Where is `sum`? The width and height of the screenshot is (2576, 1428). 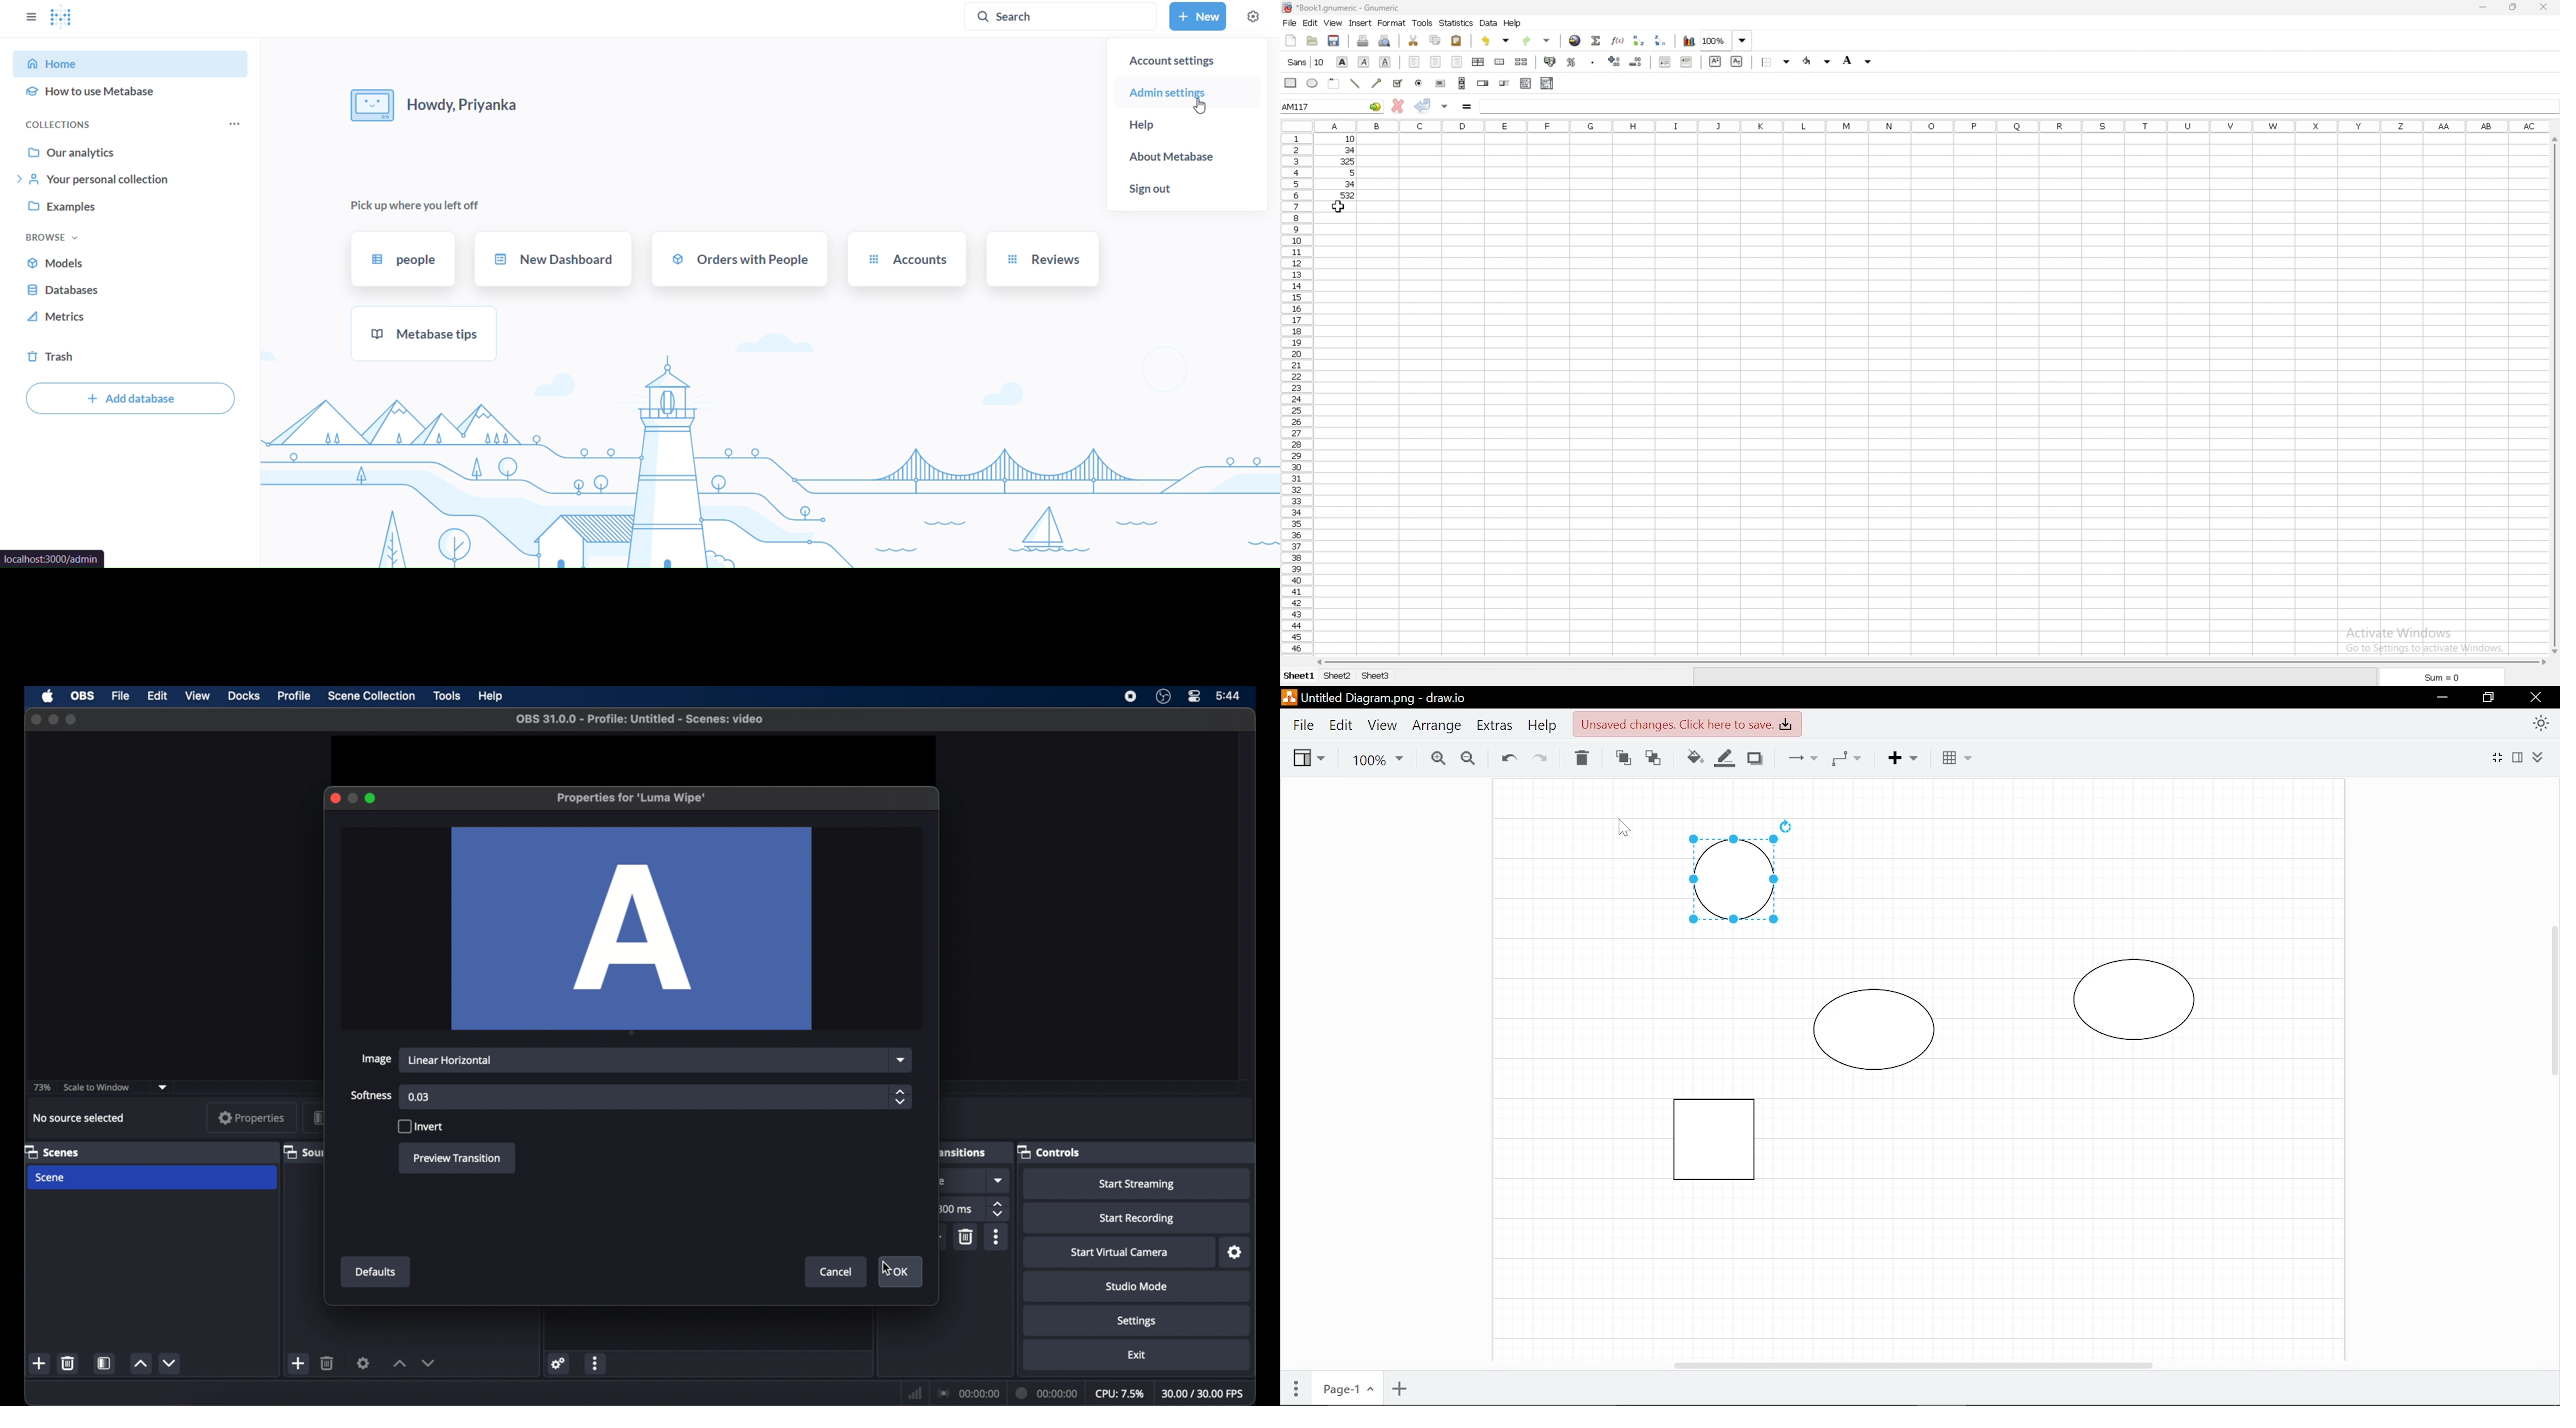 sum is located at coordinates (2443, 678).